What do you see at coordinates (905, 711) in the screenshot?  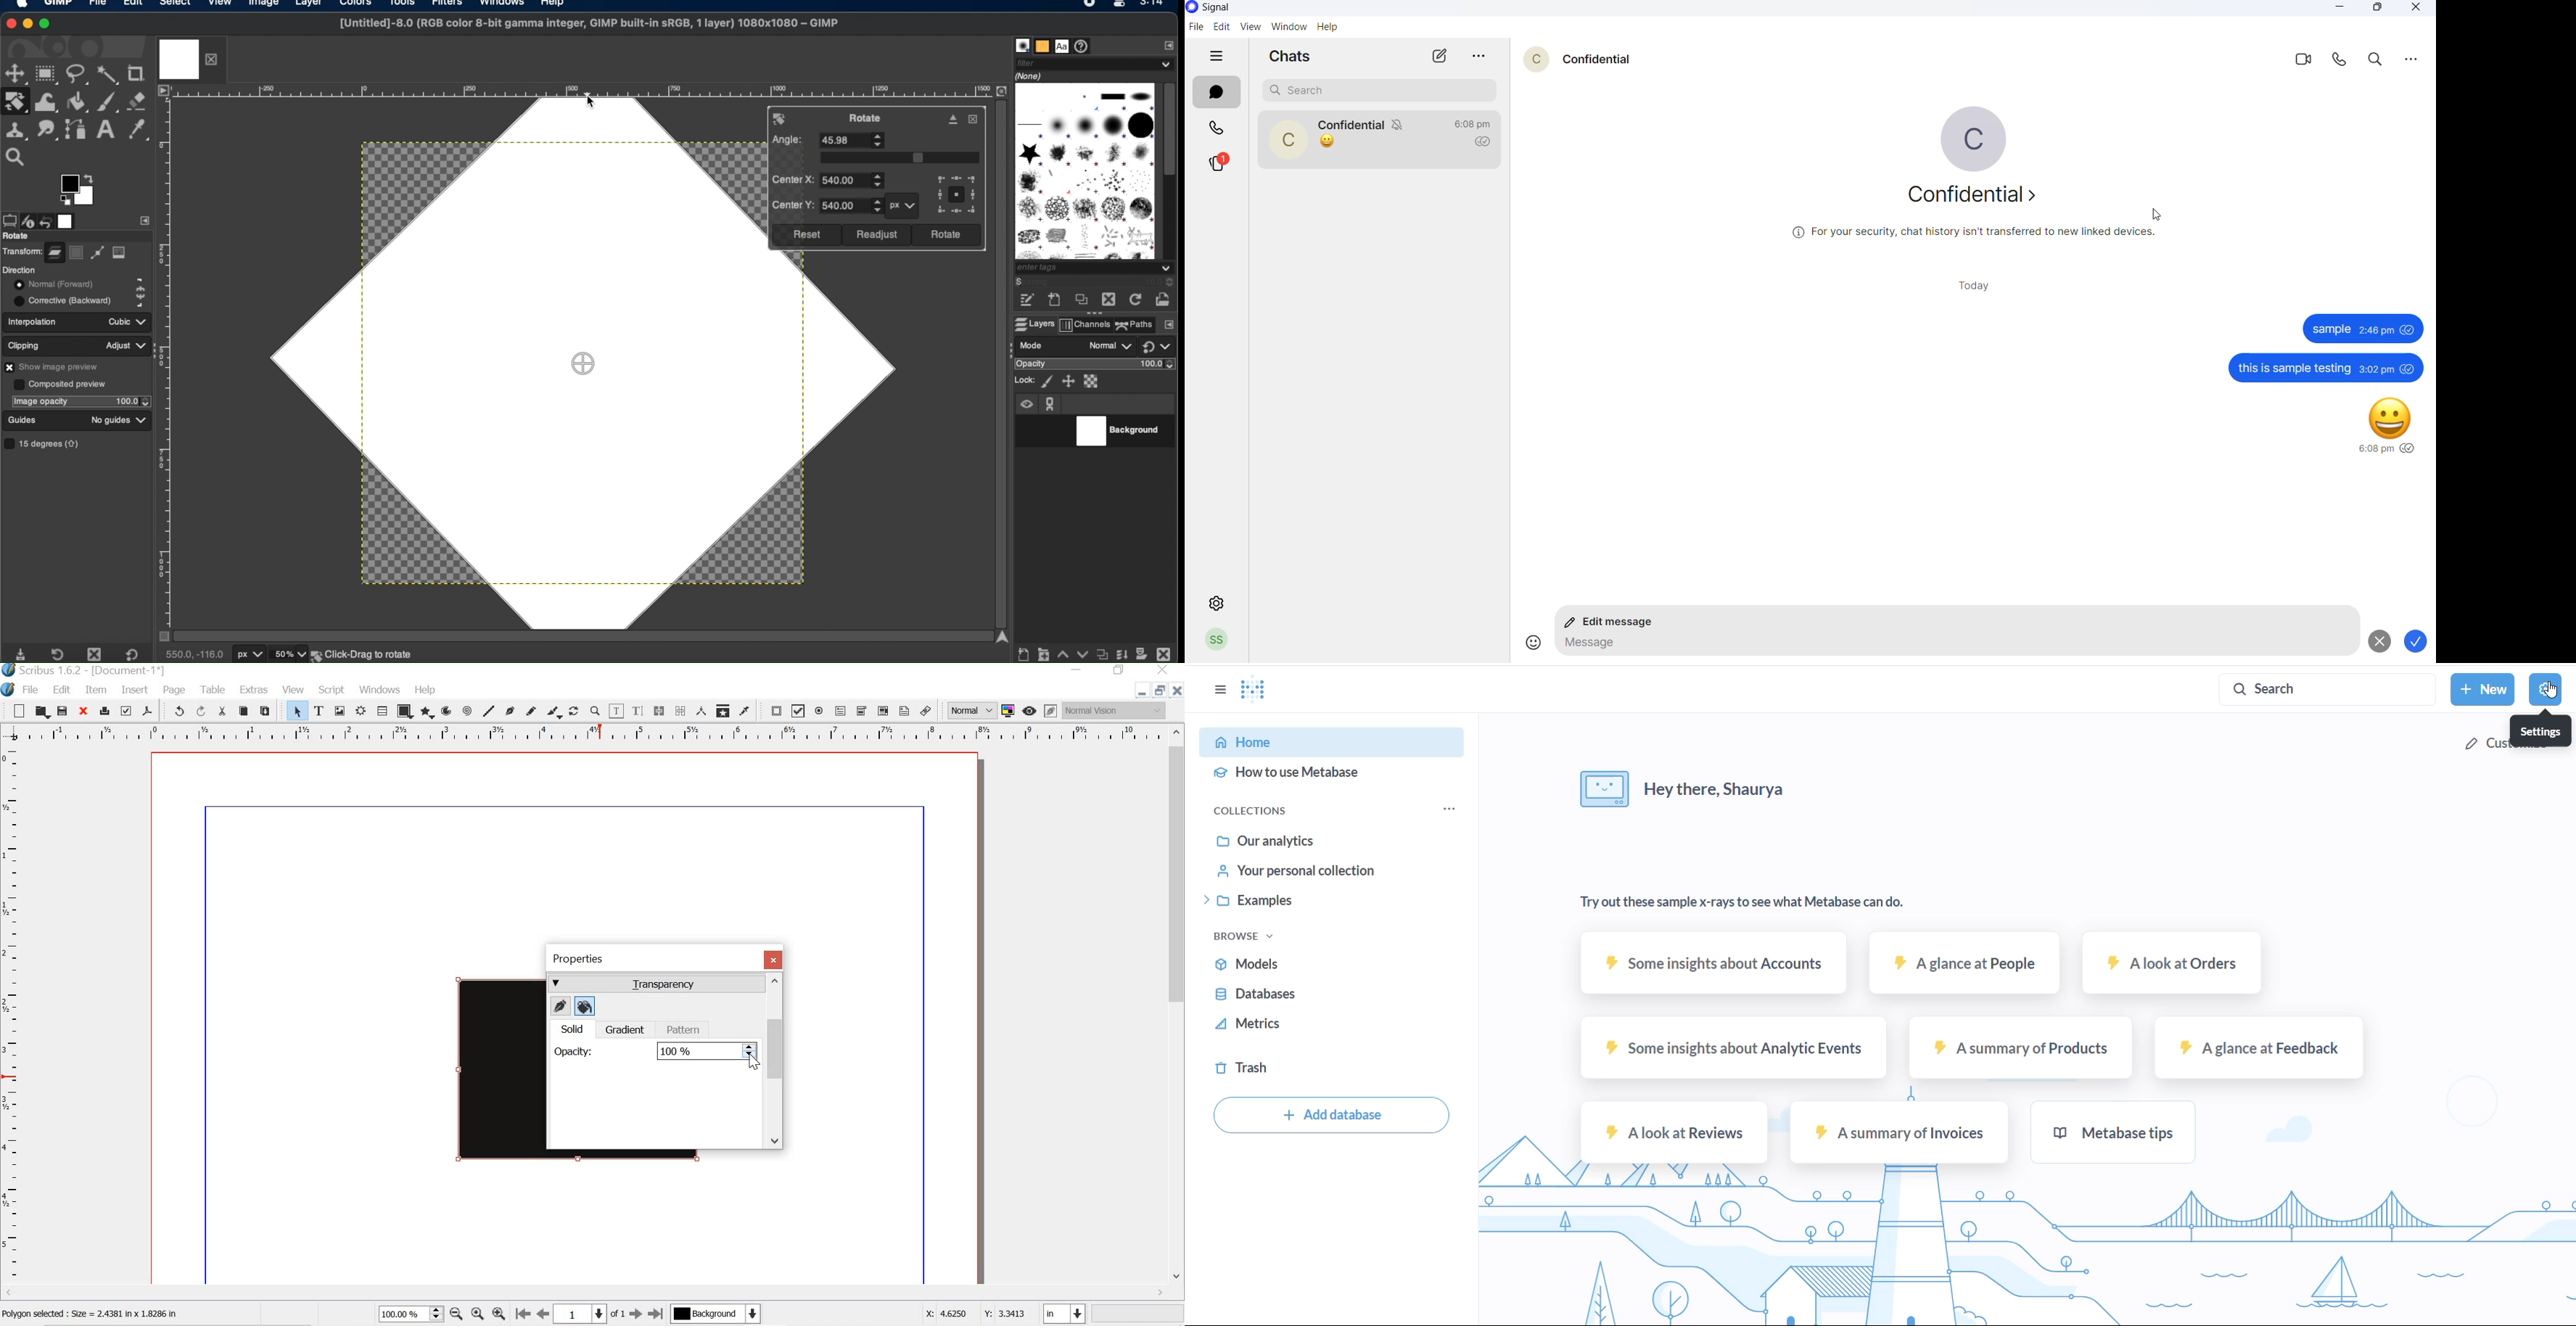 I see `text annotation` at bounding box center [905, 711].